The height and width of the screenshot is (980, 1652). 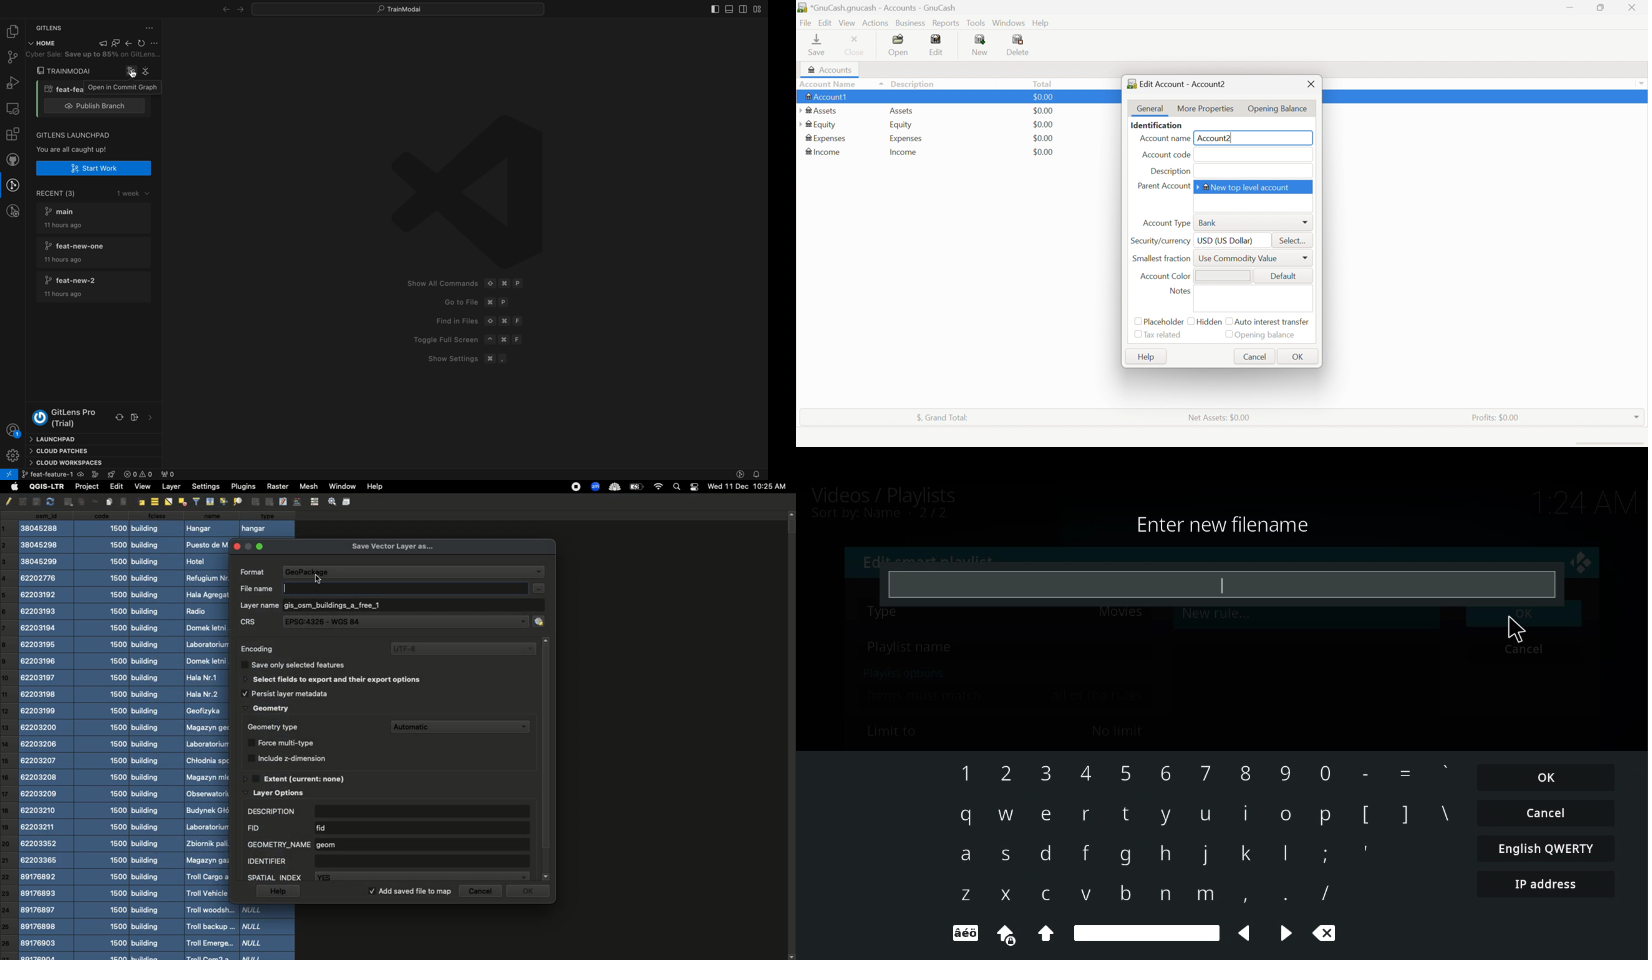 What do you see at coordinates (1404, 773) in the screenshot?
I see `=` at bounding box center [1404, 773].